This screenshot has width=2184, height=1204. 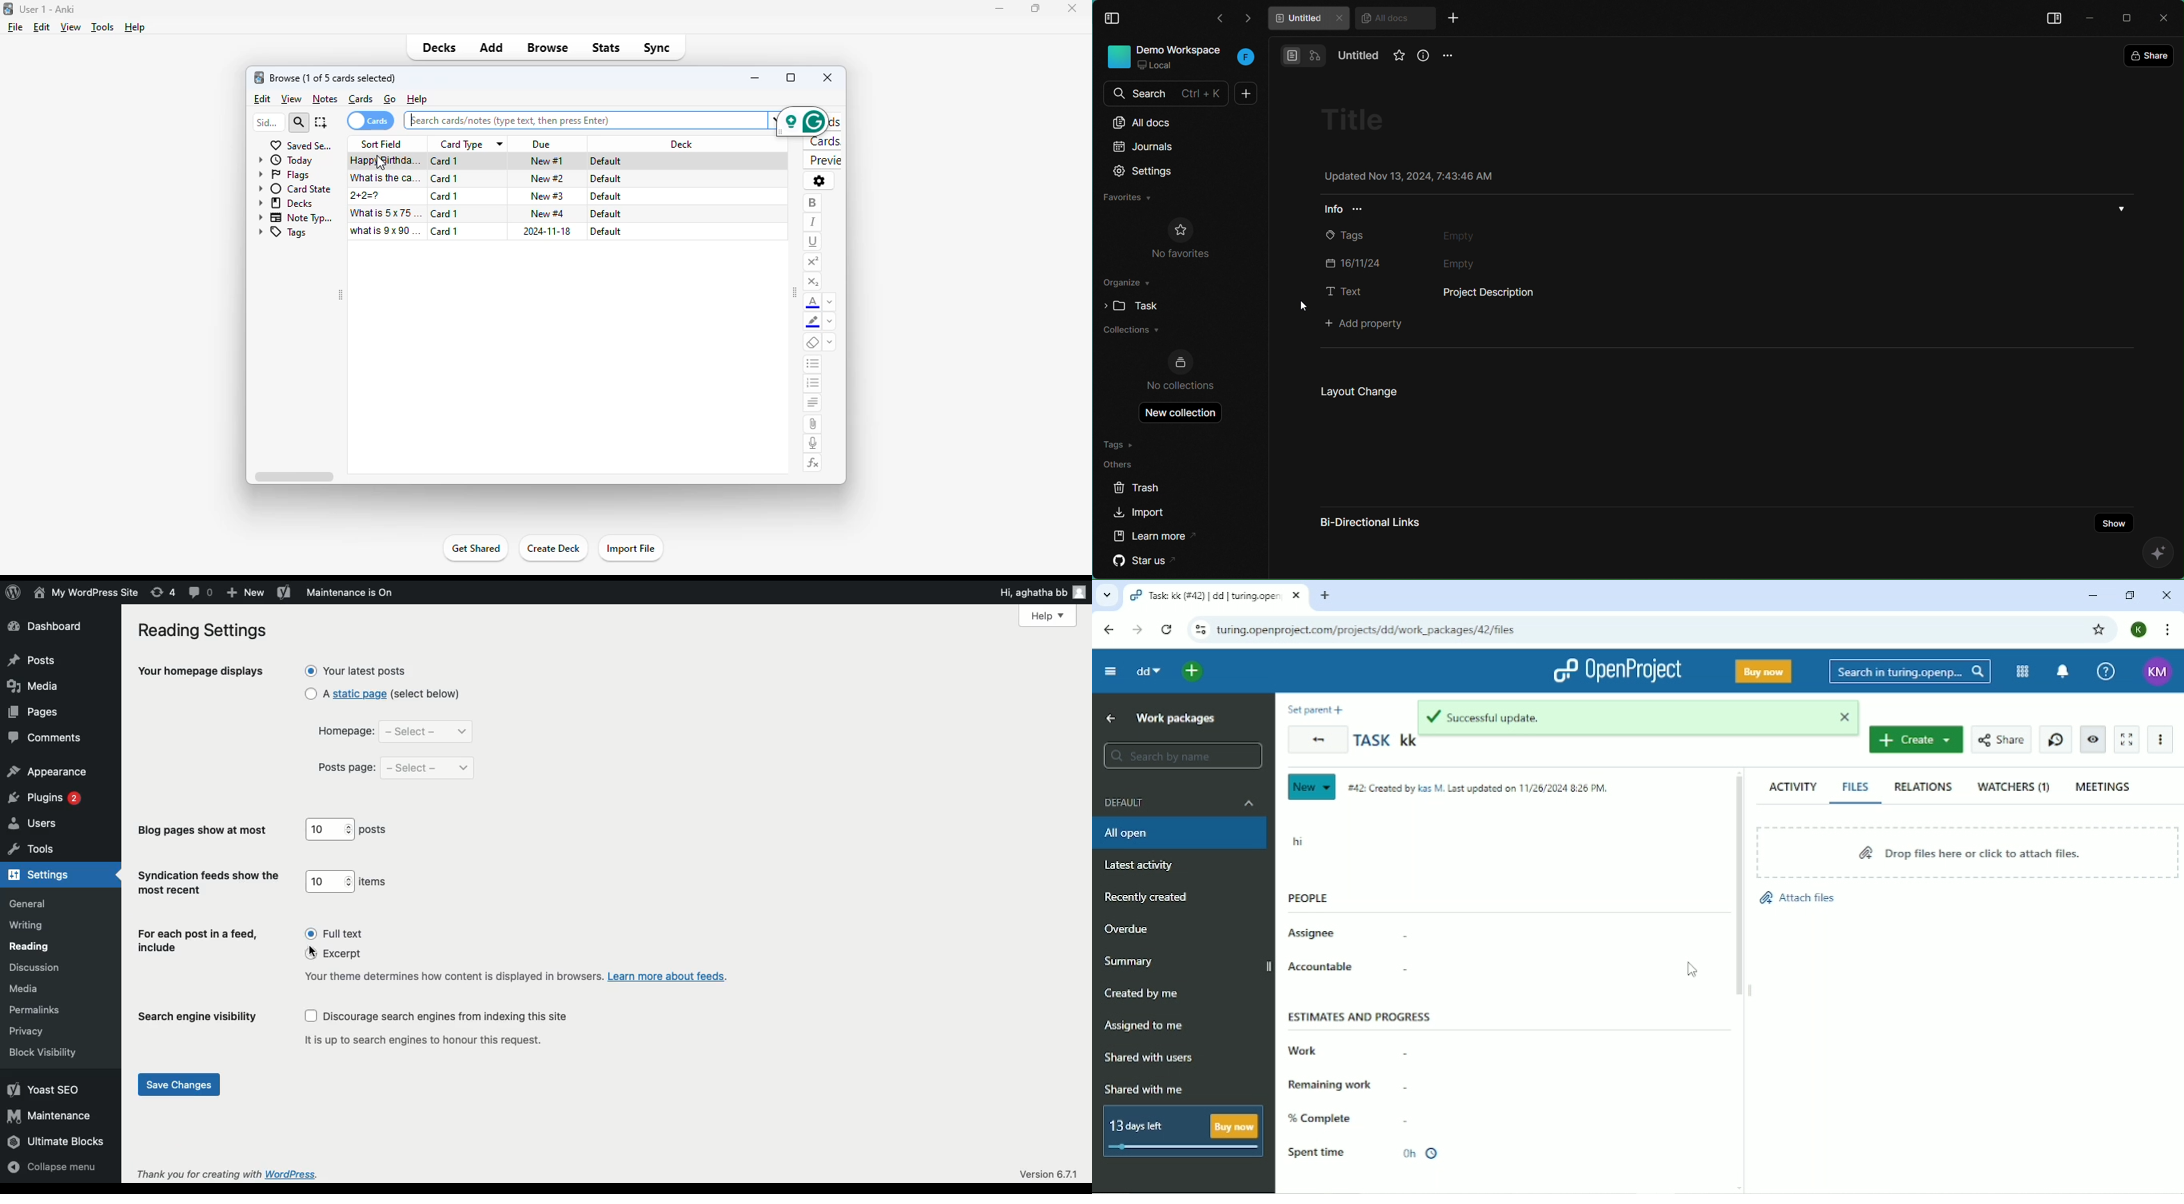 I want to click on help, so click(x=417, y=98).